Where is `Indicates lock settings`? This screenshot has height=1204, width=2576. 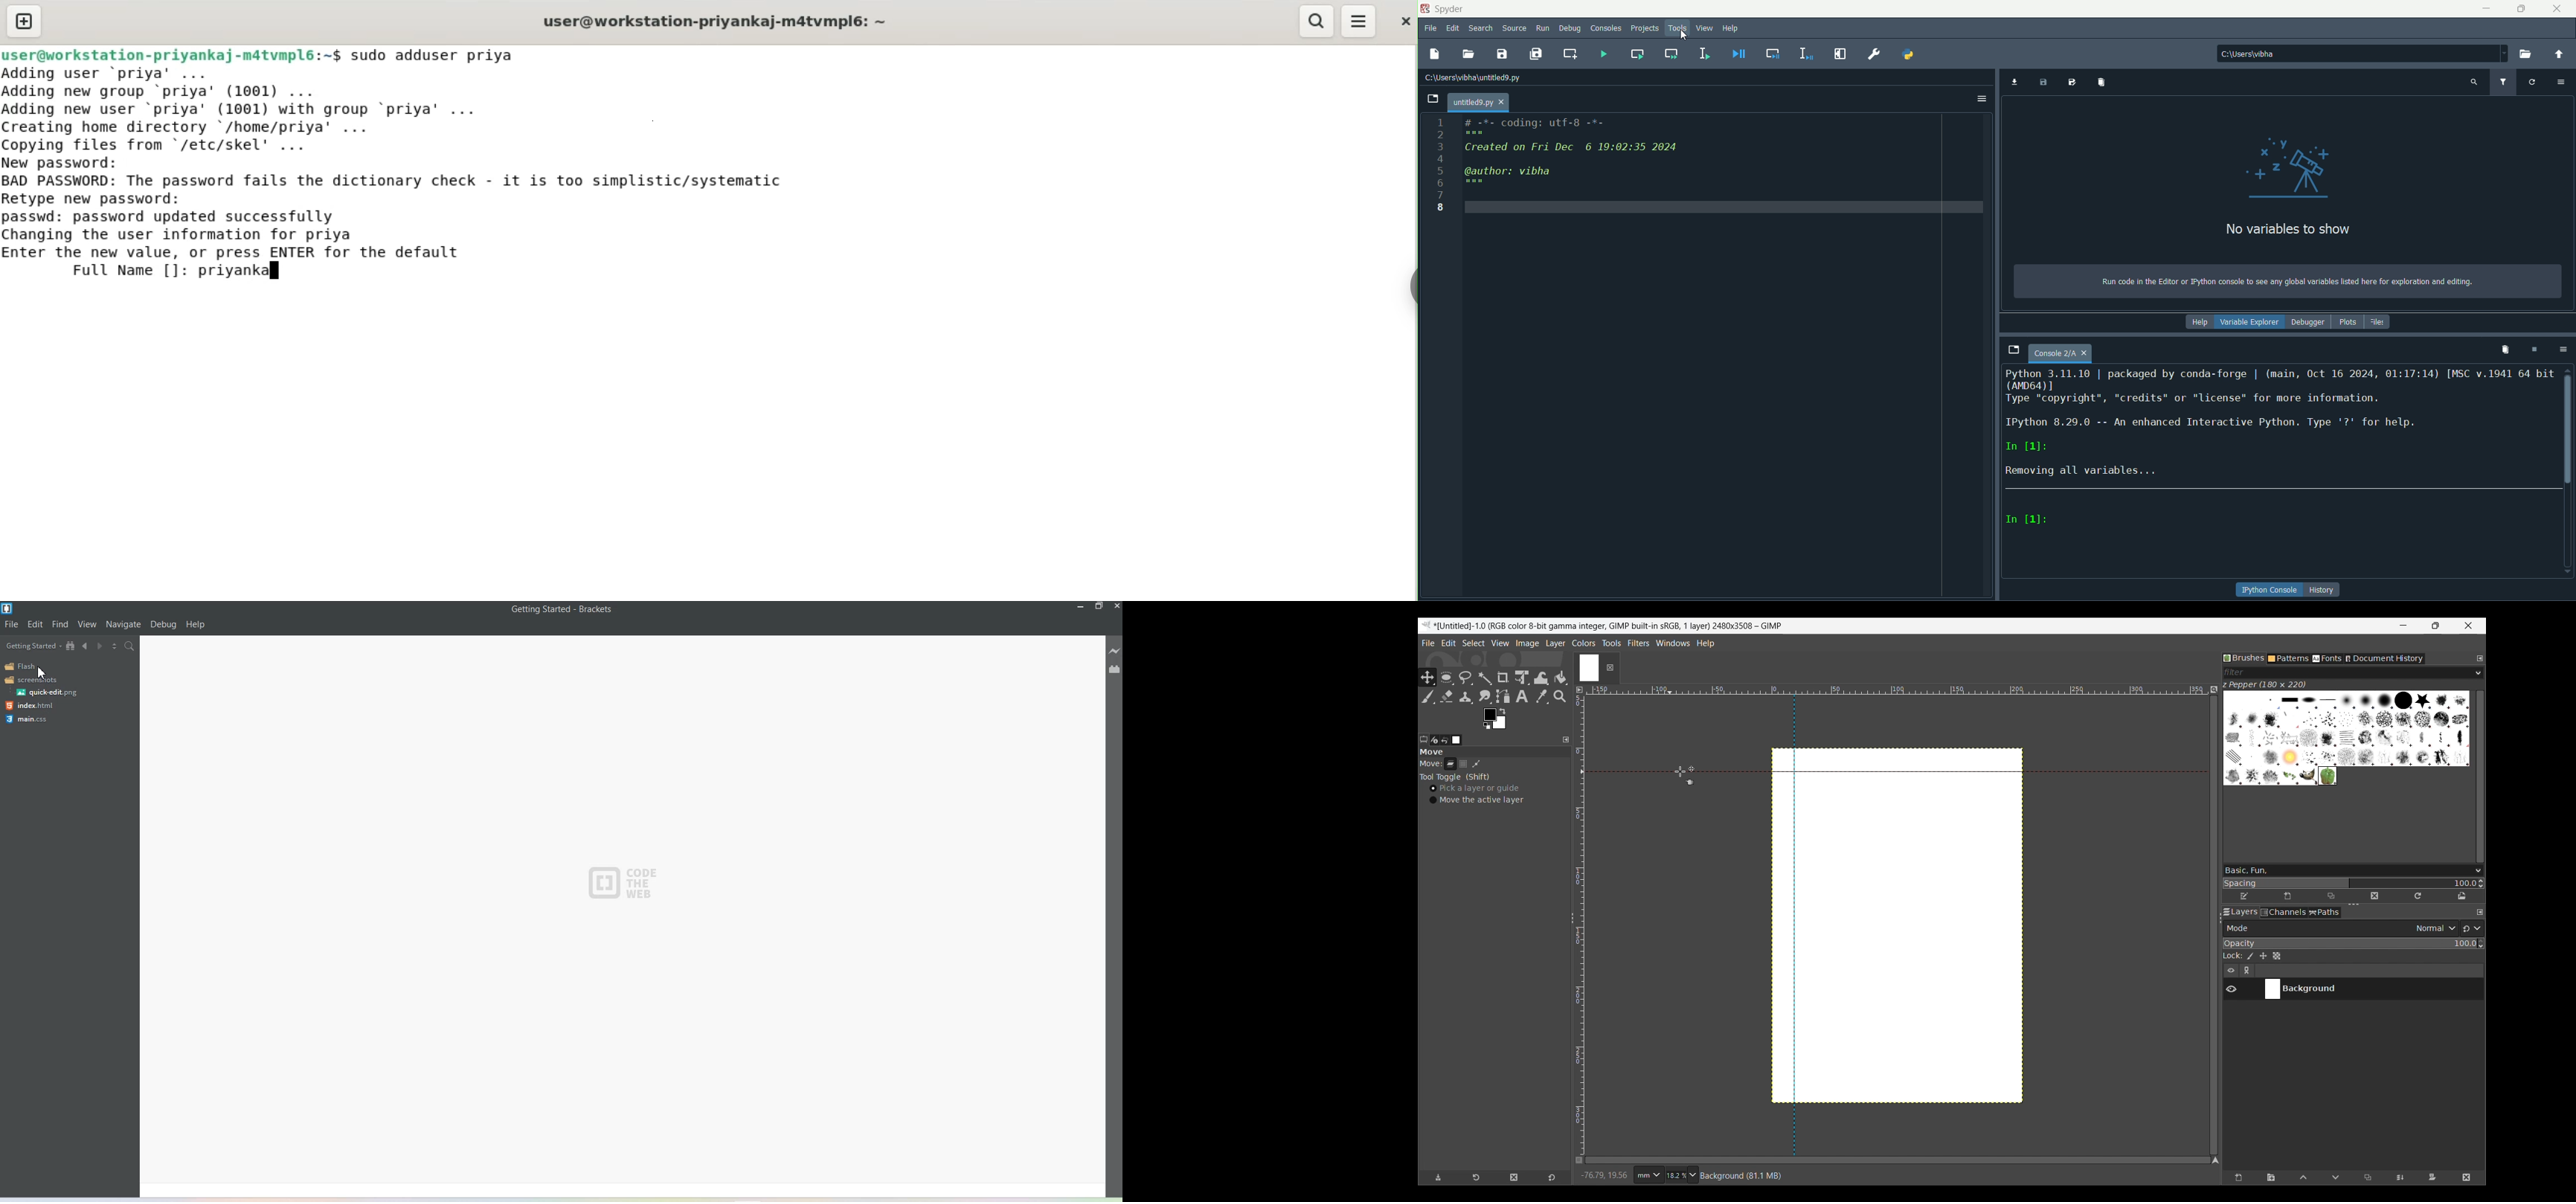 Indicates lock settings is located at coordinates (2233, 955).